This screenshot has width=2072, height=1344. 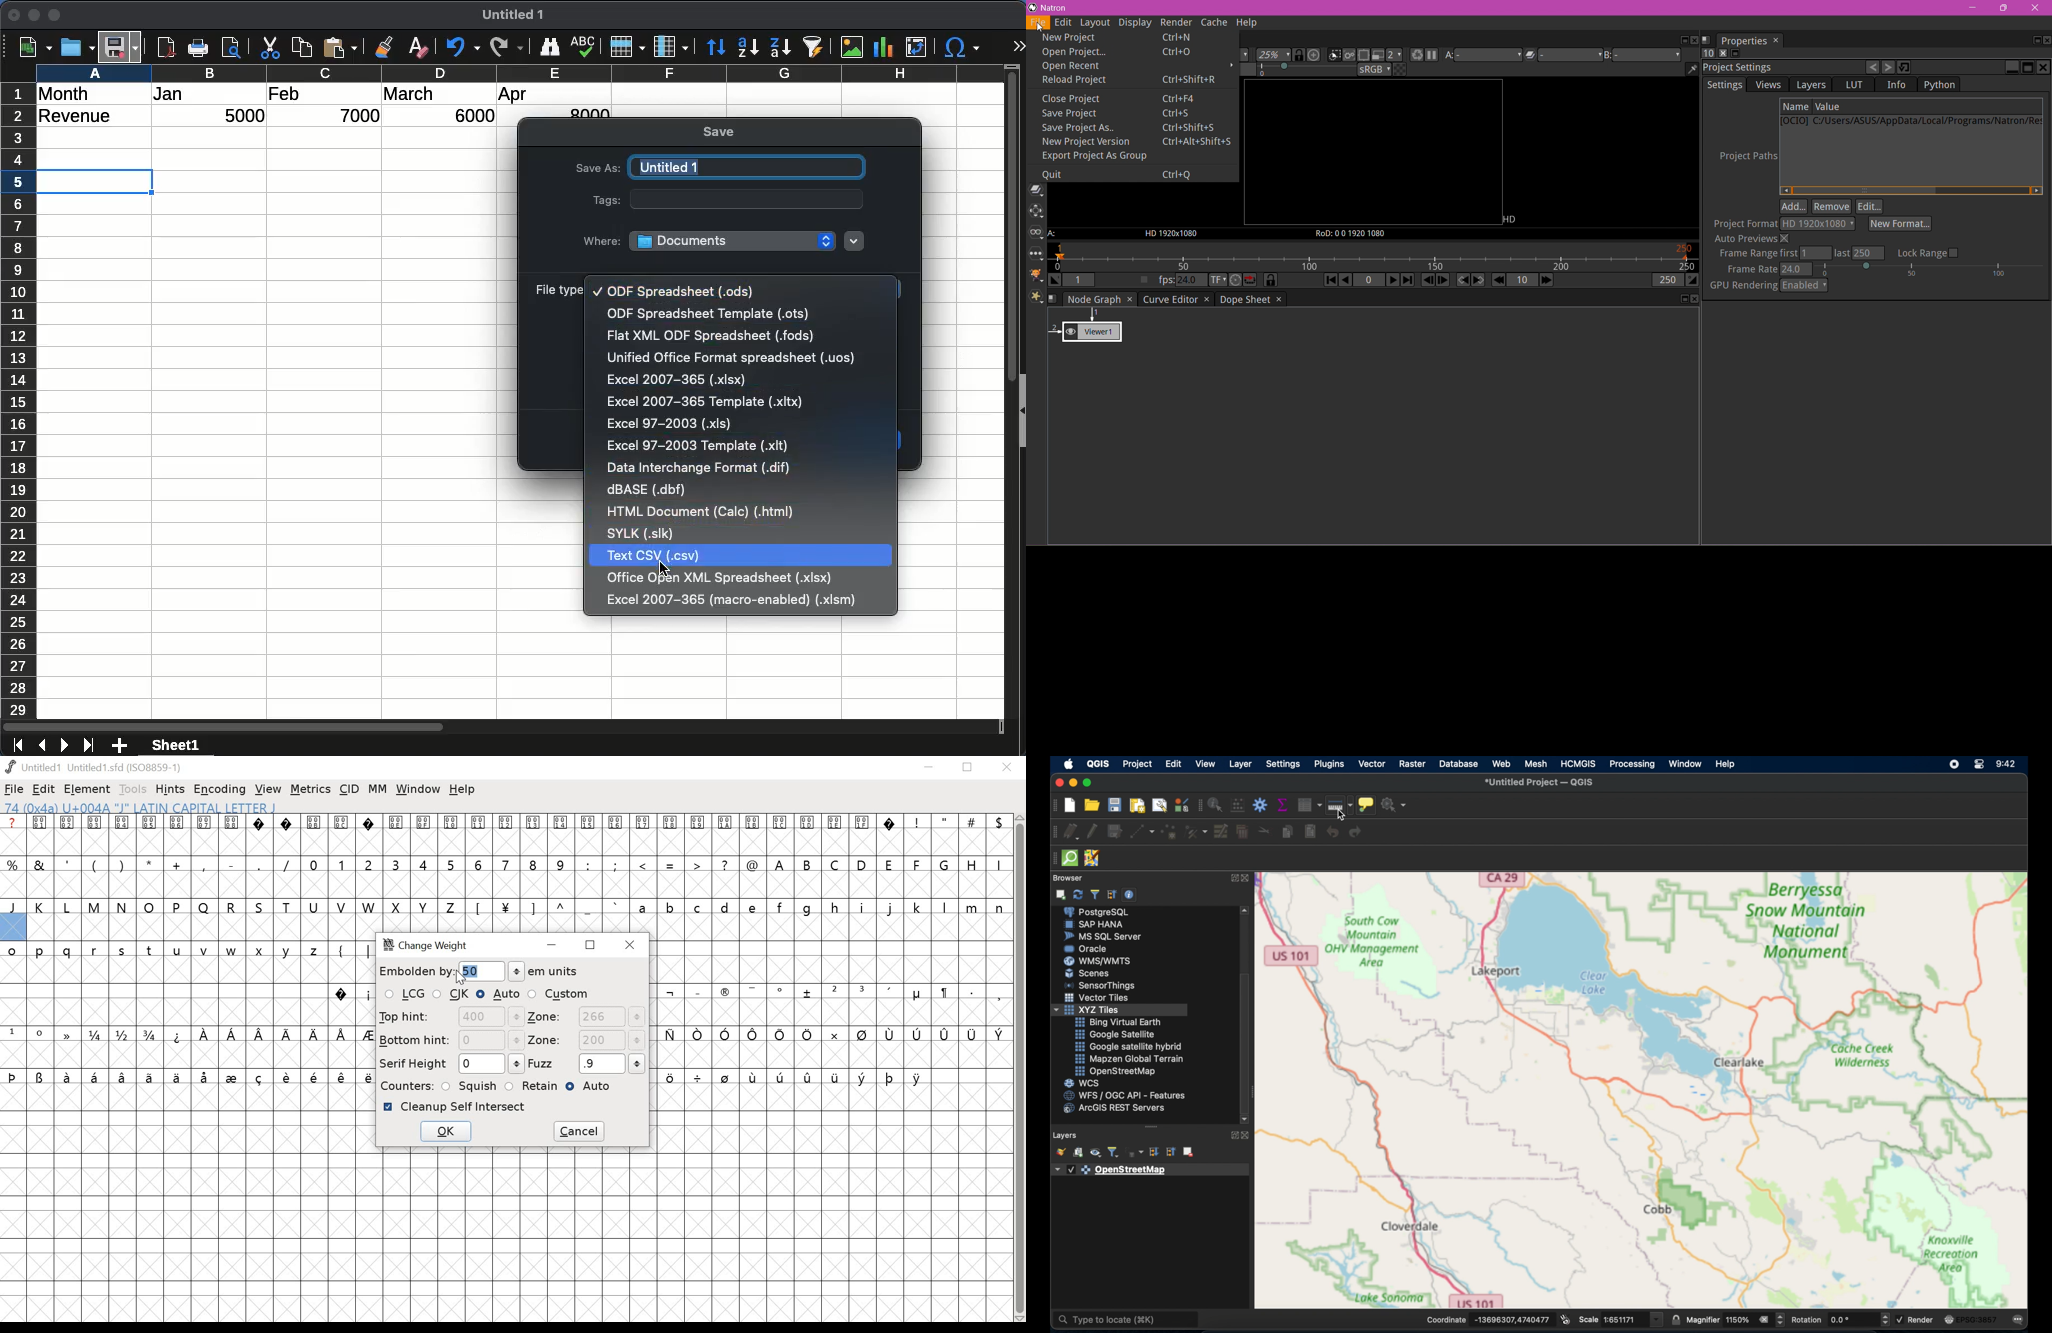 I want to click on add point features, so click(x=1169, y=832).